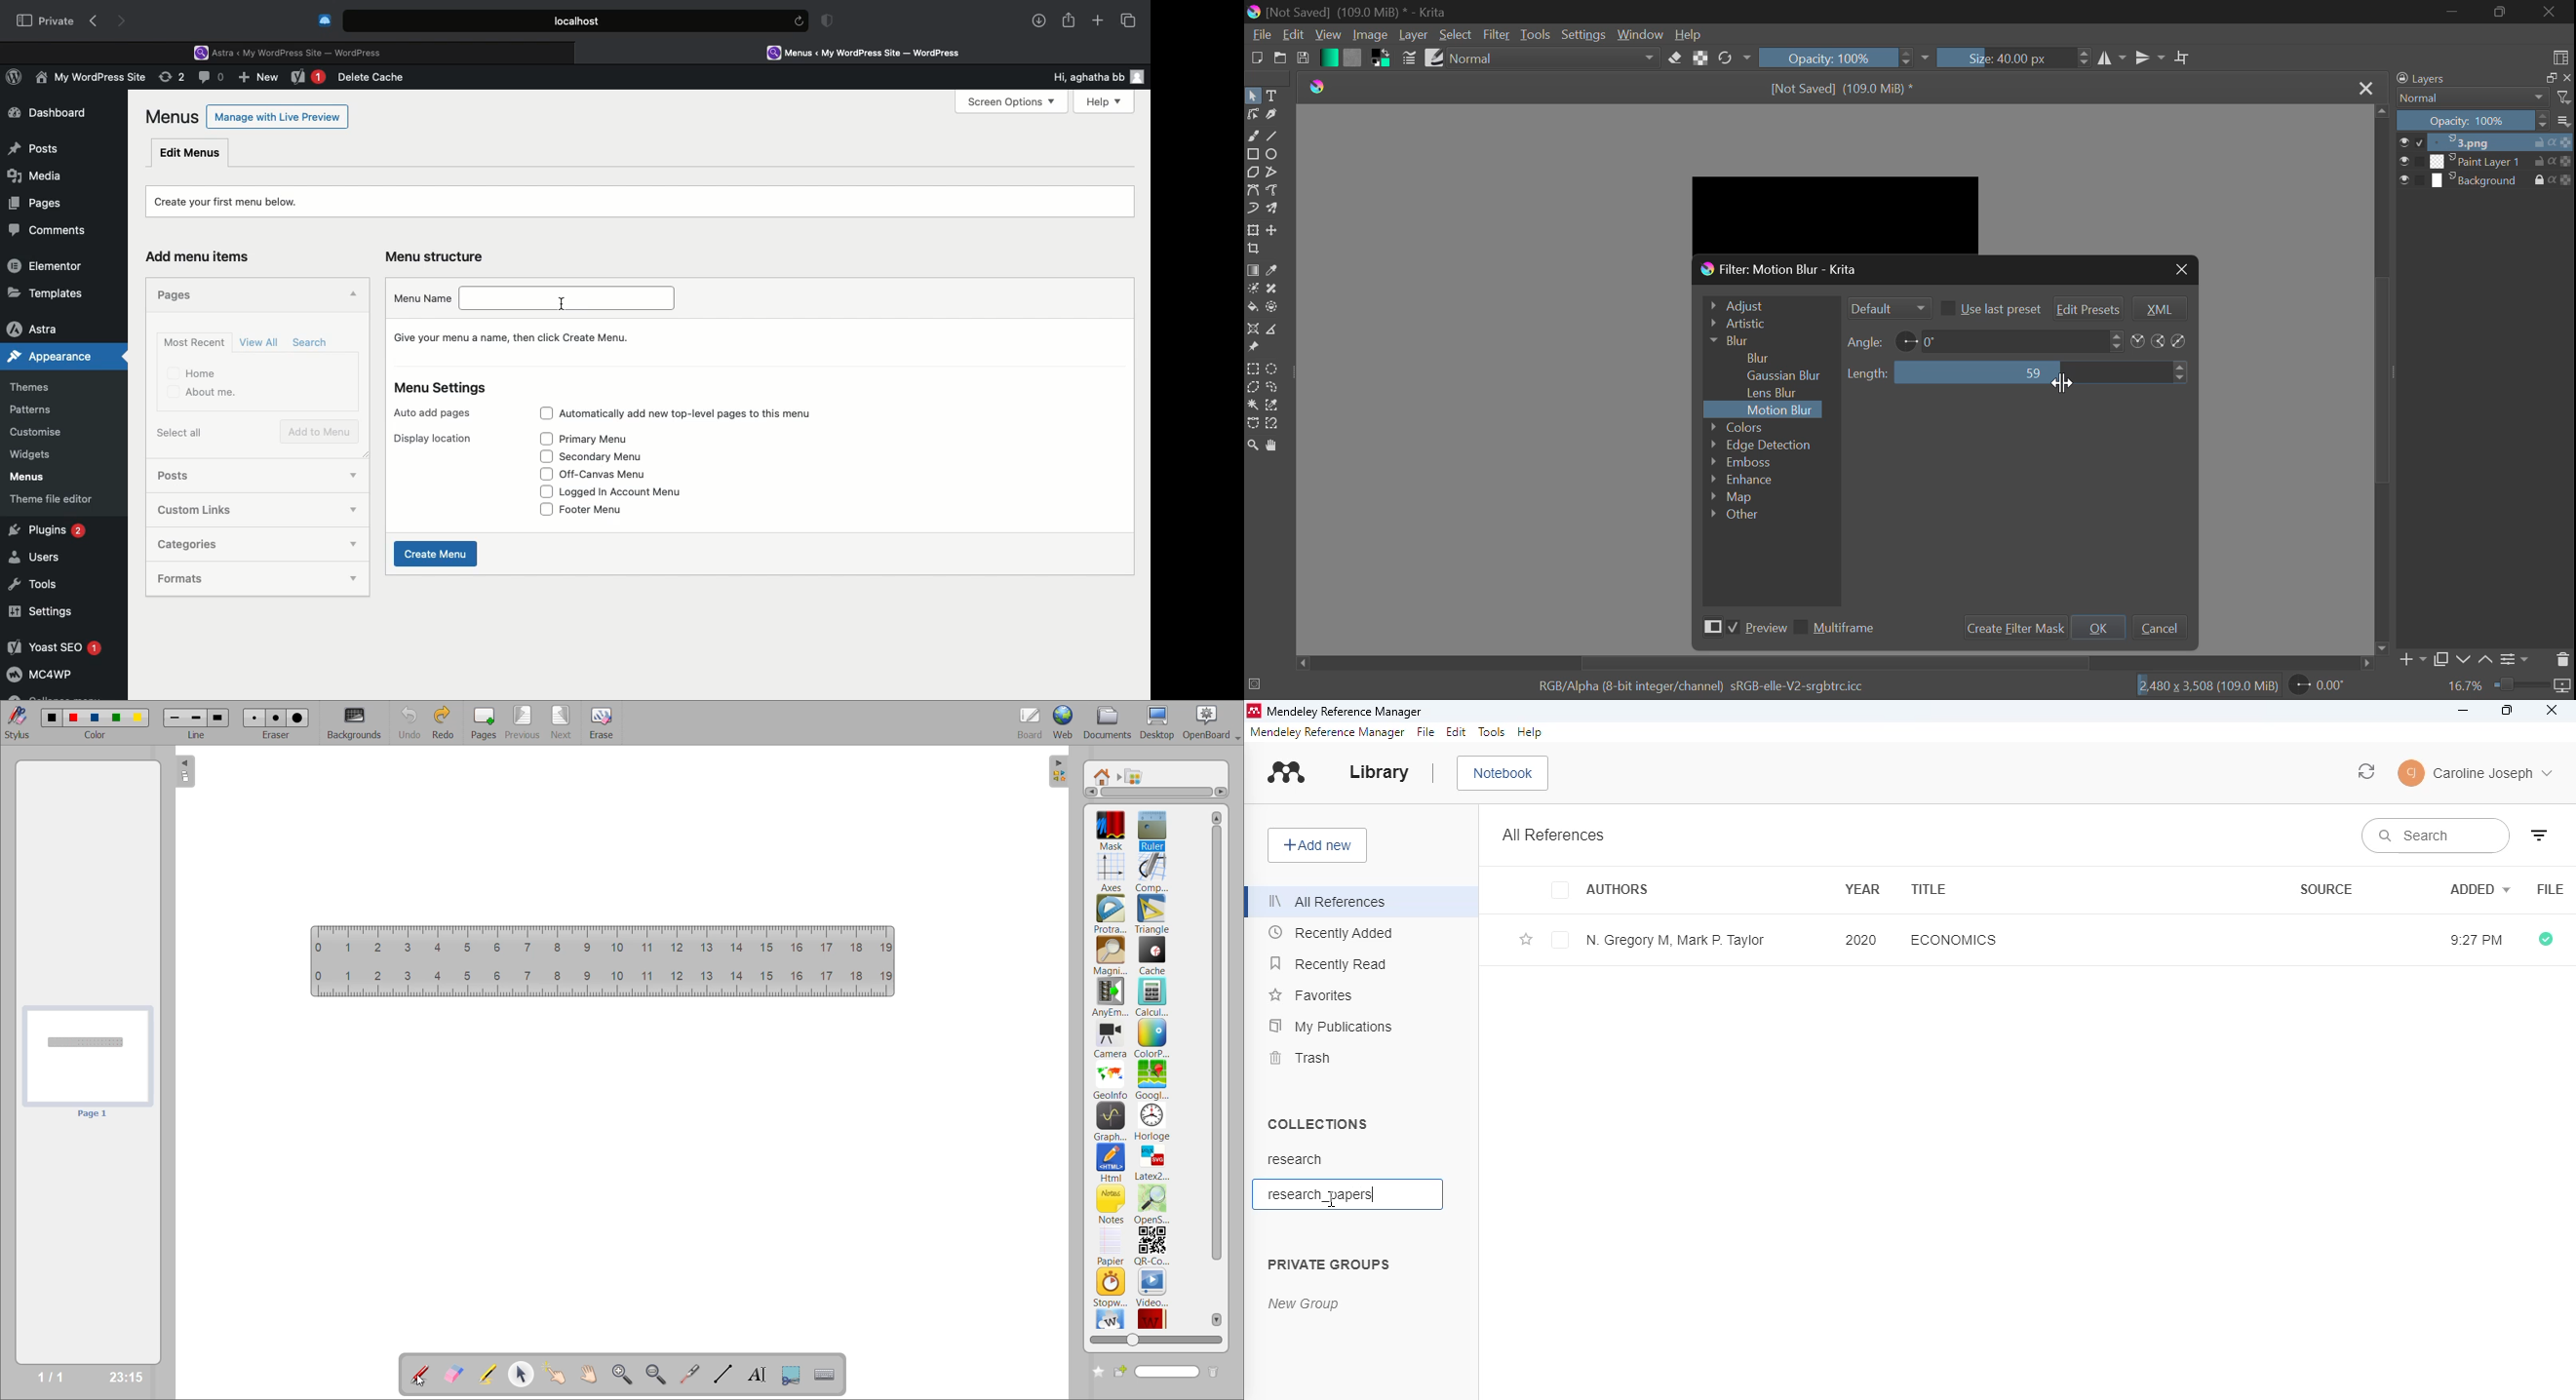 The height and width of the screenshot is (1400, 2576). I want to click on Select, so click(1253, 95).